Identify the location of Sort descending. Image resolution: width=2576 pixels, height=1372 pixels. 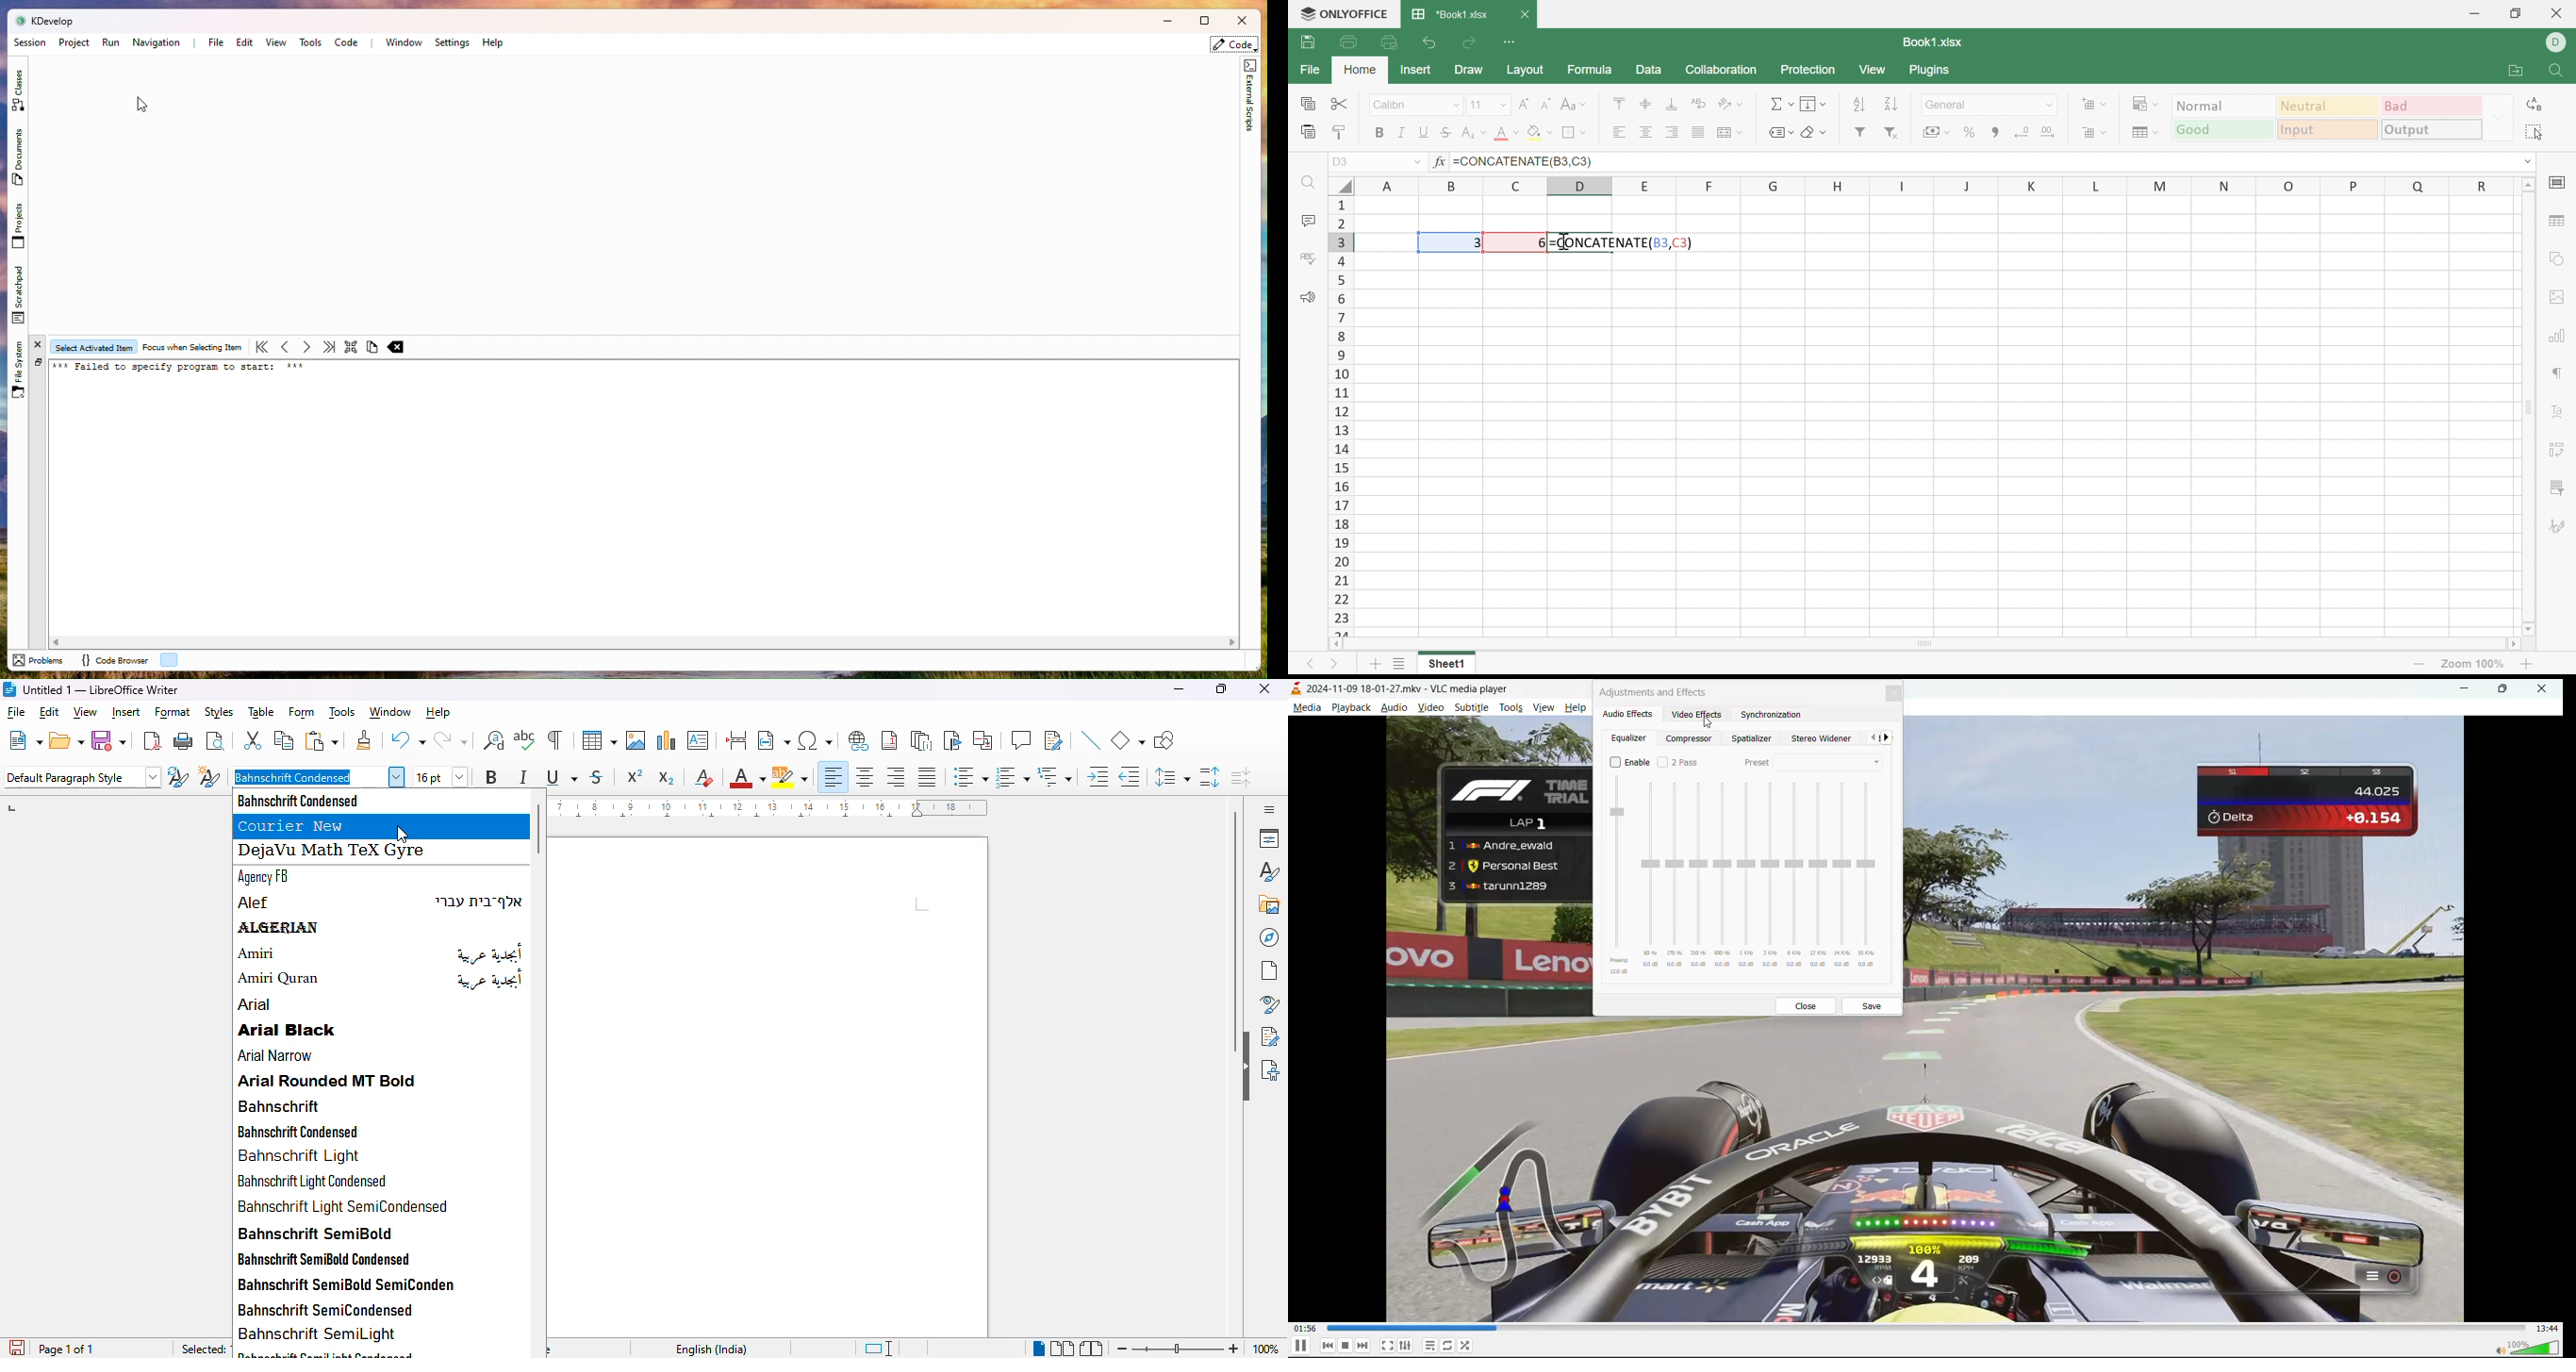
(1892, 105).